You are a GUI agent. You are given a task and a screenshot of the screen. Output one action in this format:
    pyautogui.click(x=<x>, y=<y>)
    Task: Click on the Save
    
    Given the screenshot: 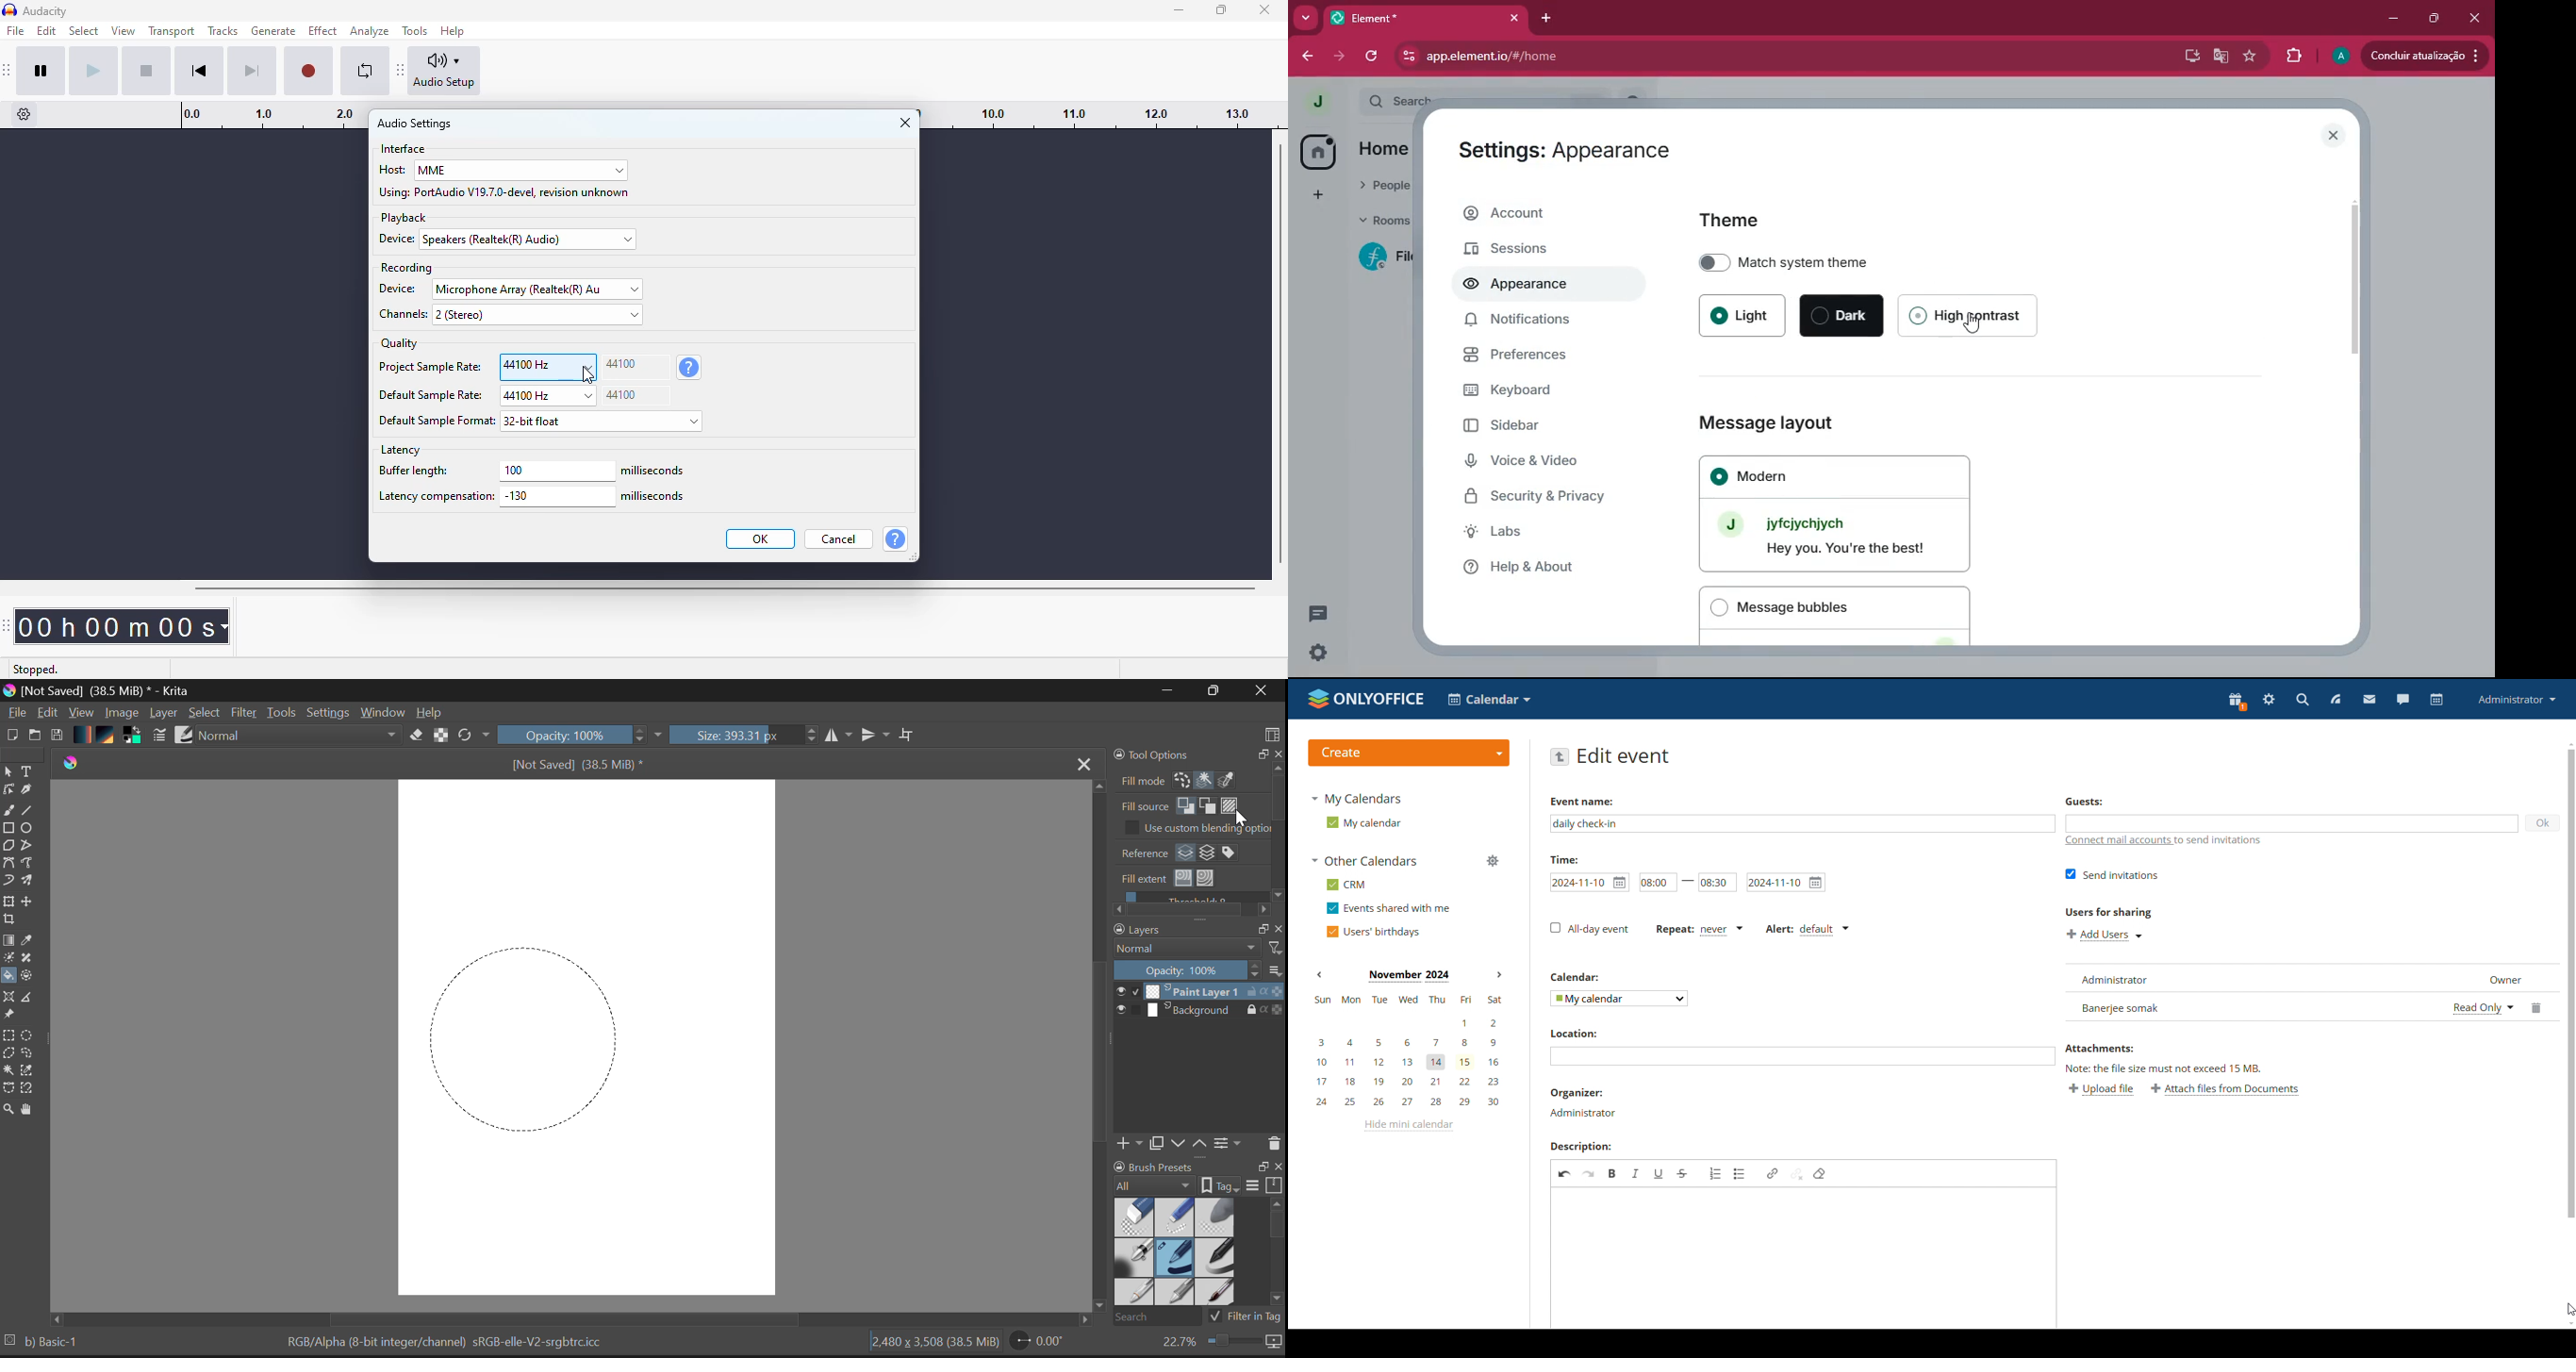 What is the action you would take?
    pyautogui.click(x=59, y=735)
    